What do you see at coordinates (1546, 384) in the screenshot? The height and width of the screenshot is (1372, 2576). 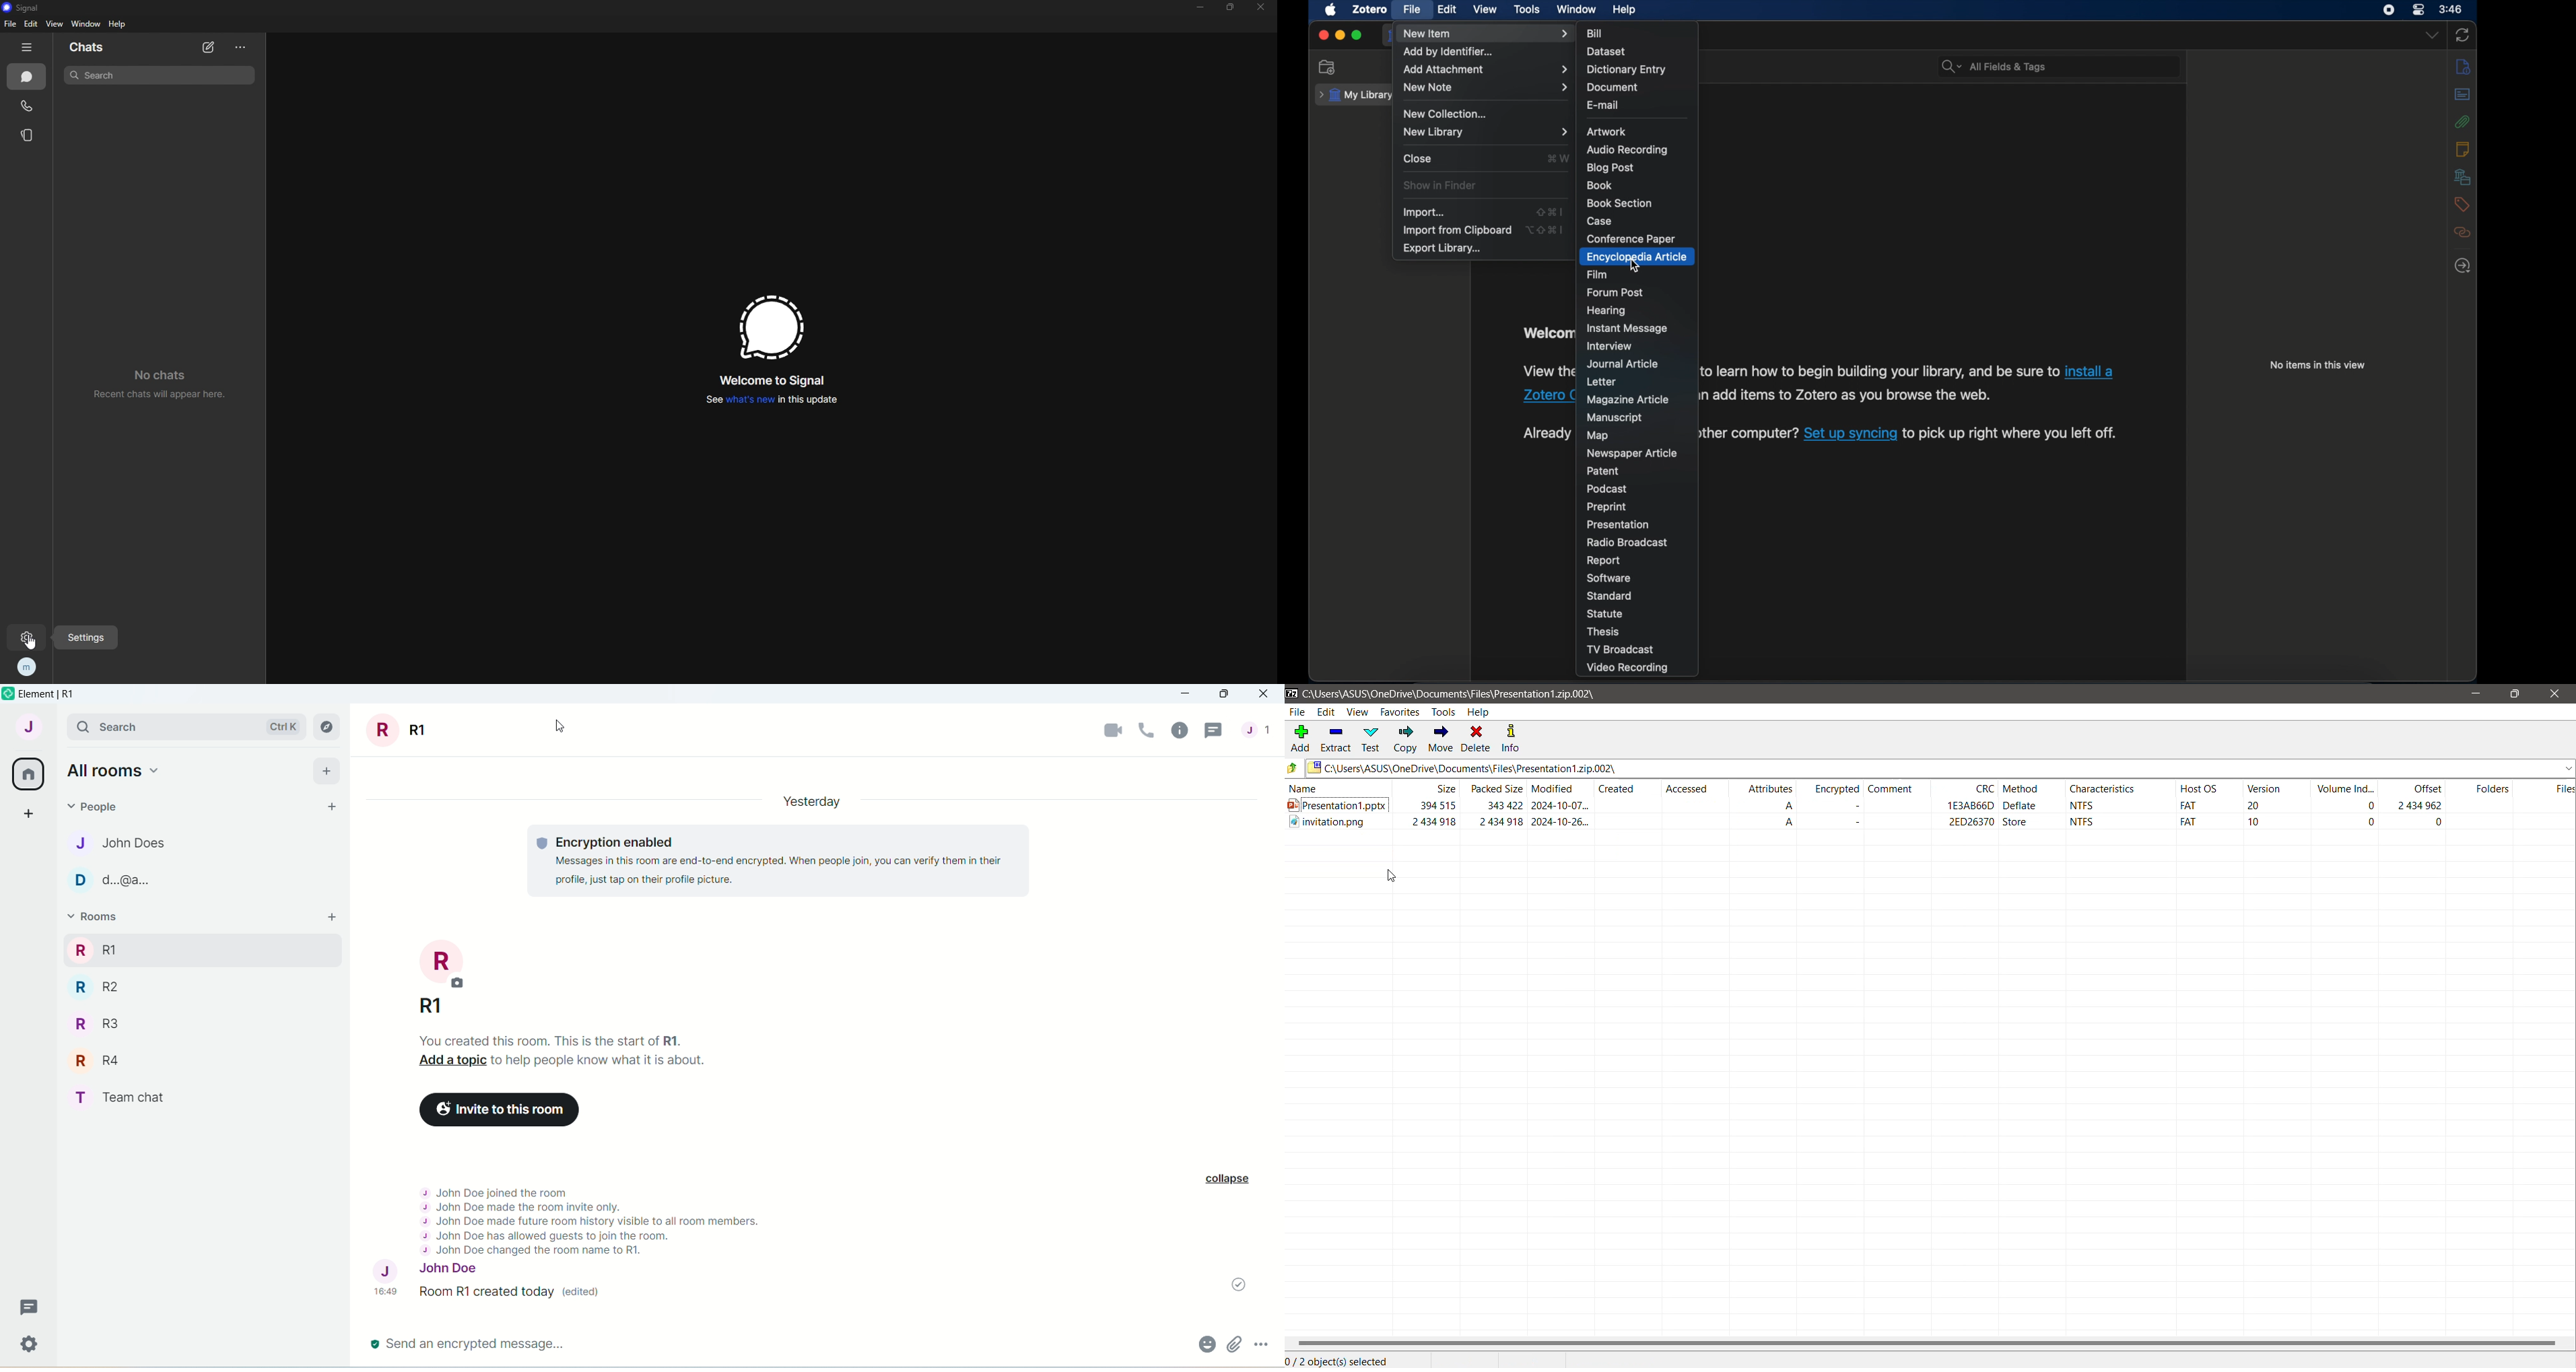 I see `installation instruction` at bounding box center [1546, 384].